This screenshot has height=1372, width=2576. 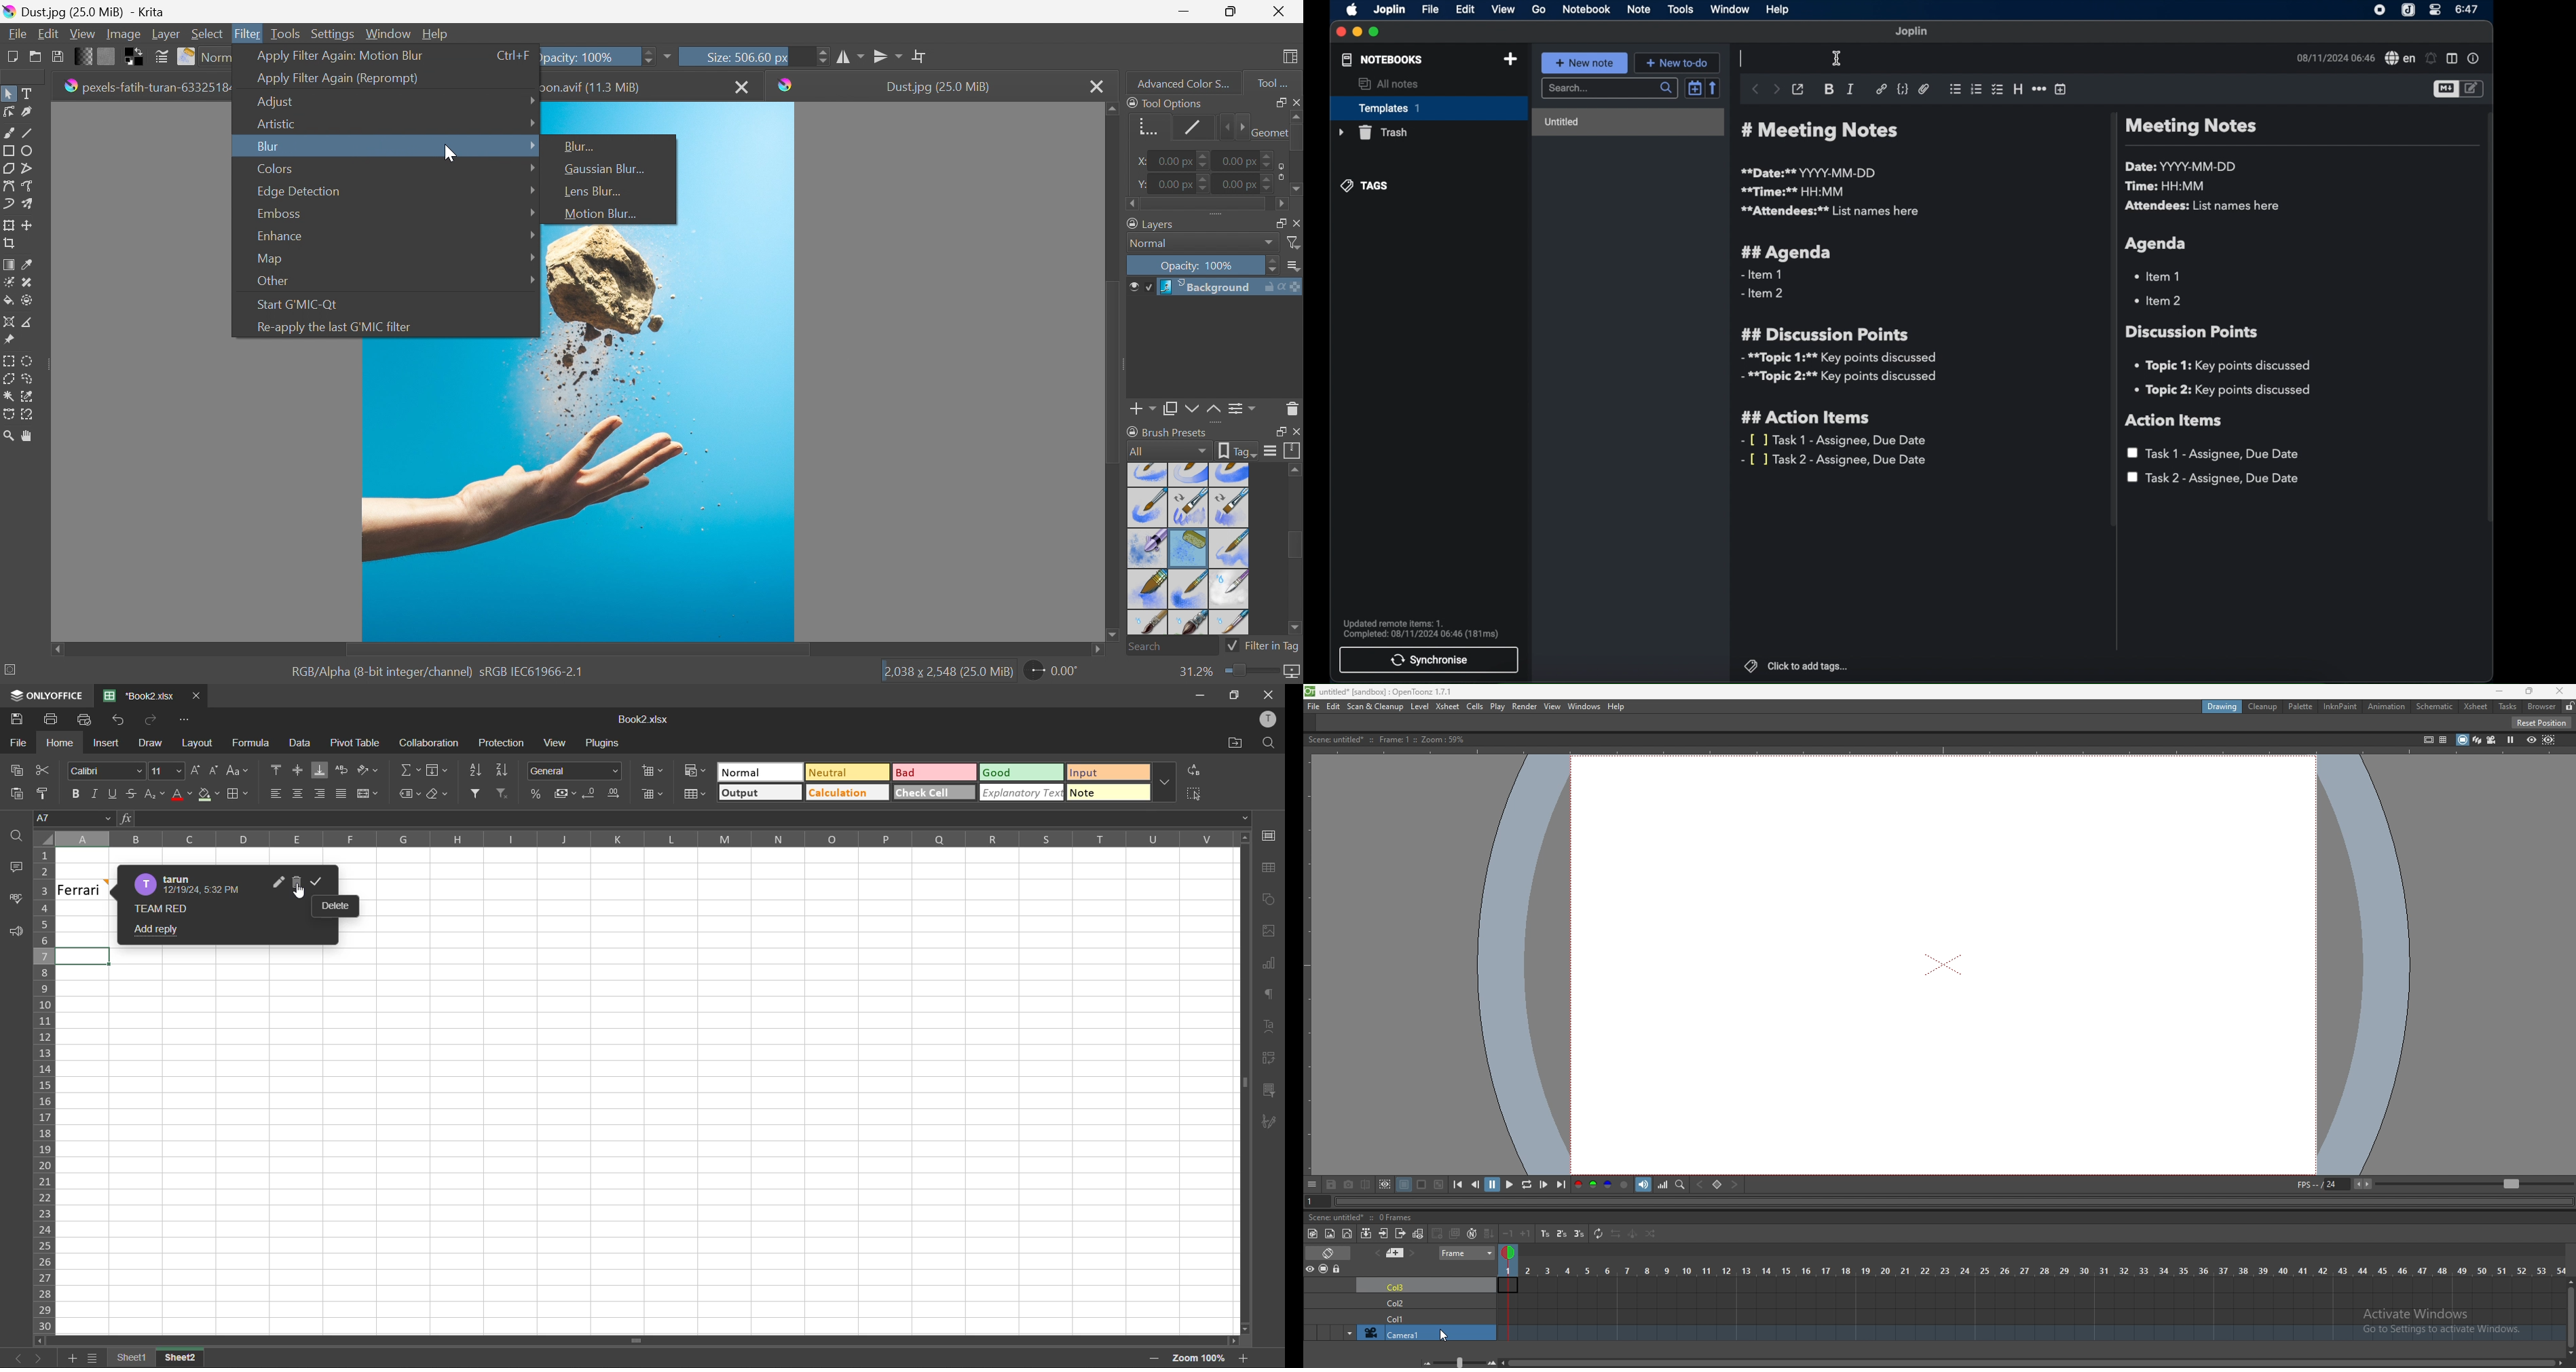 What do you see at coordinates (1267, 131) in the screenshot?
I see `Geometry` at bounding box center [1267, 131].